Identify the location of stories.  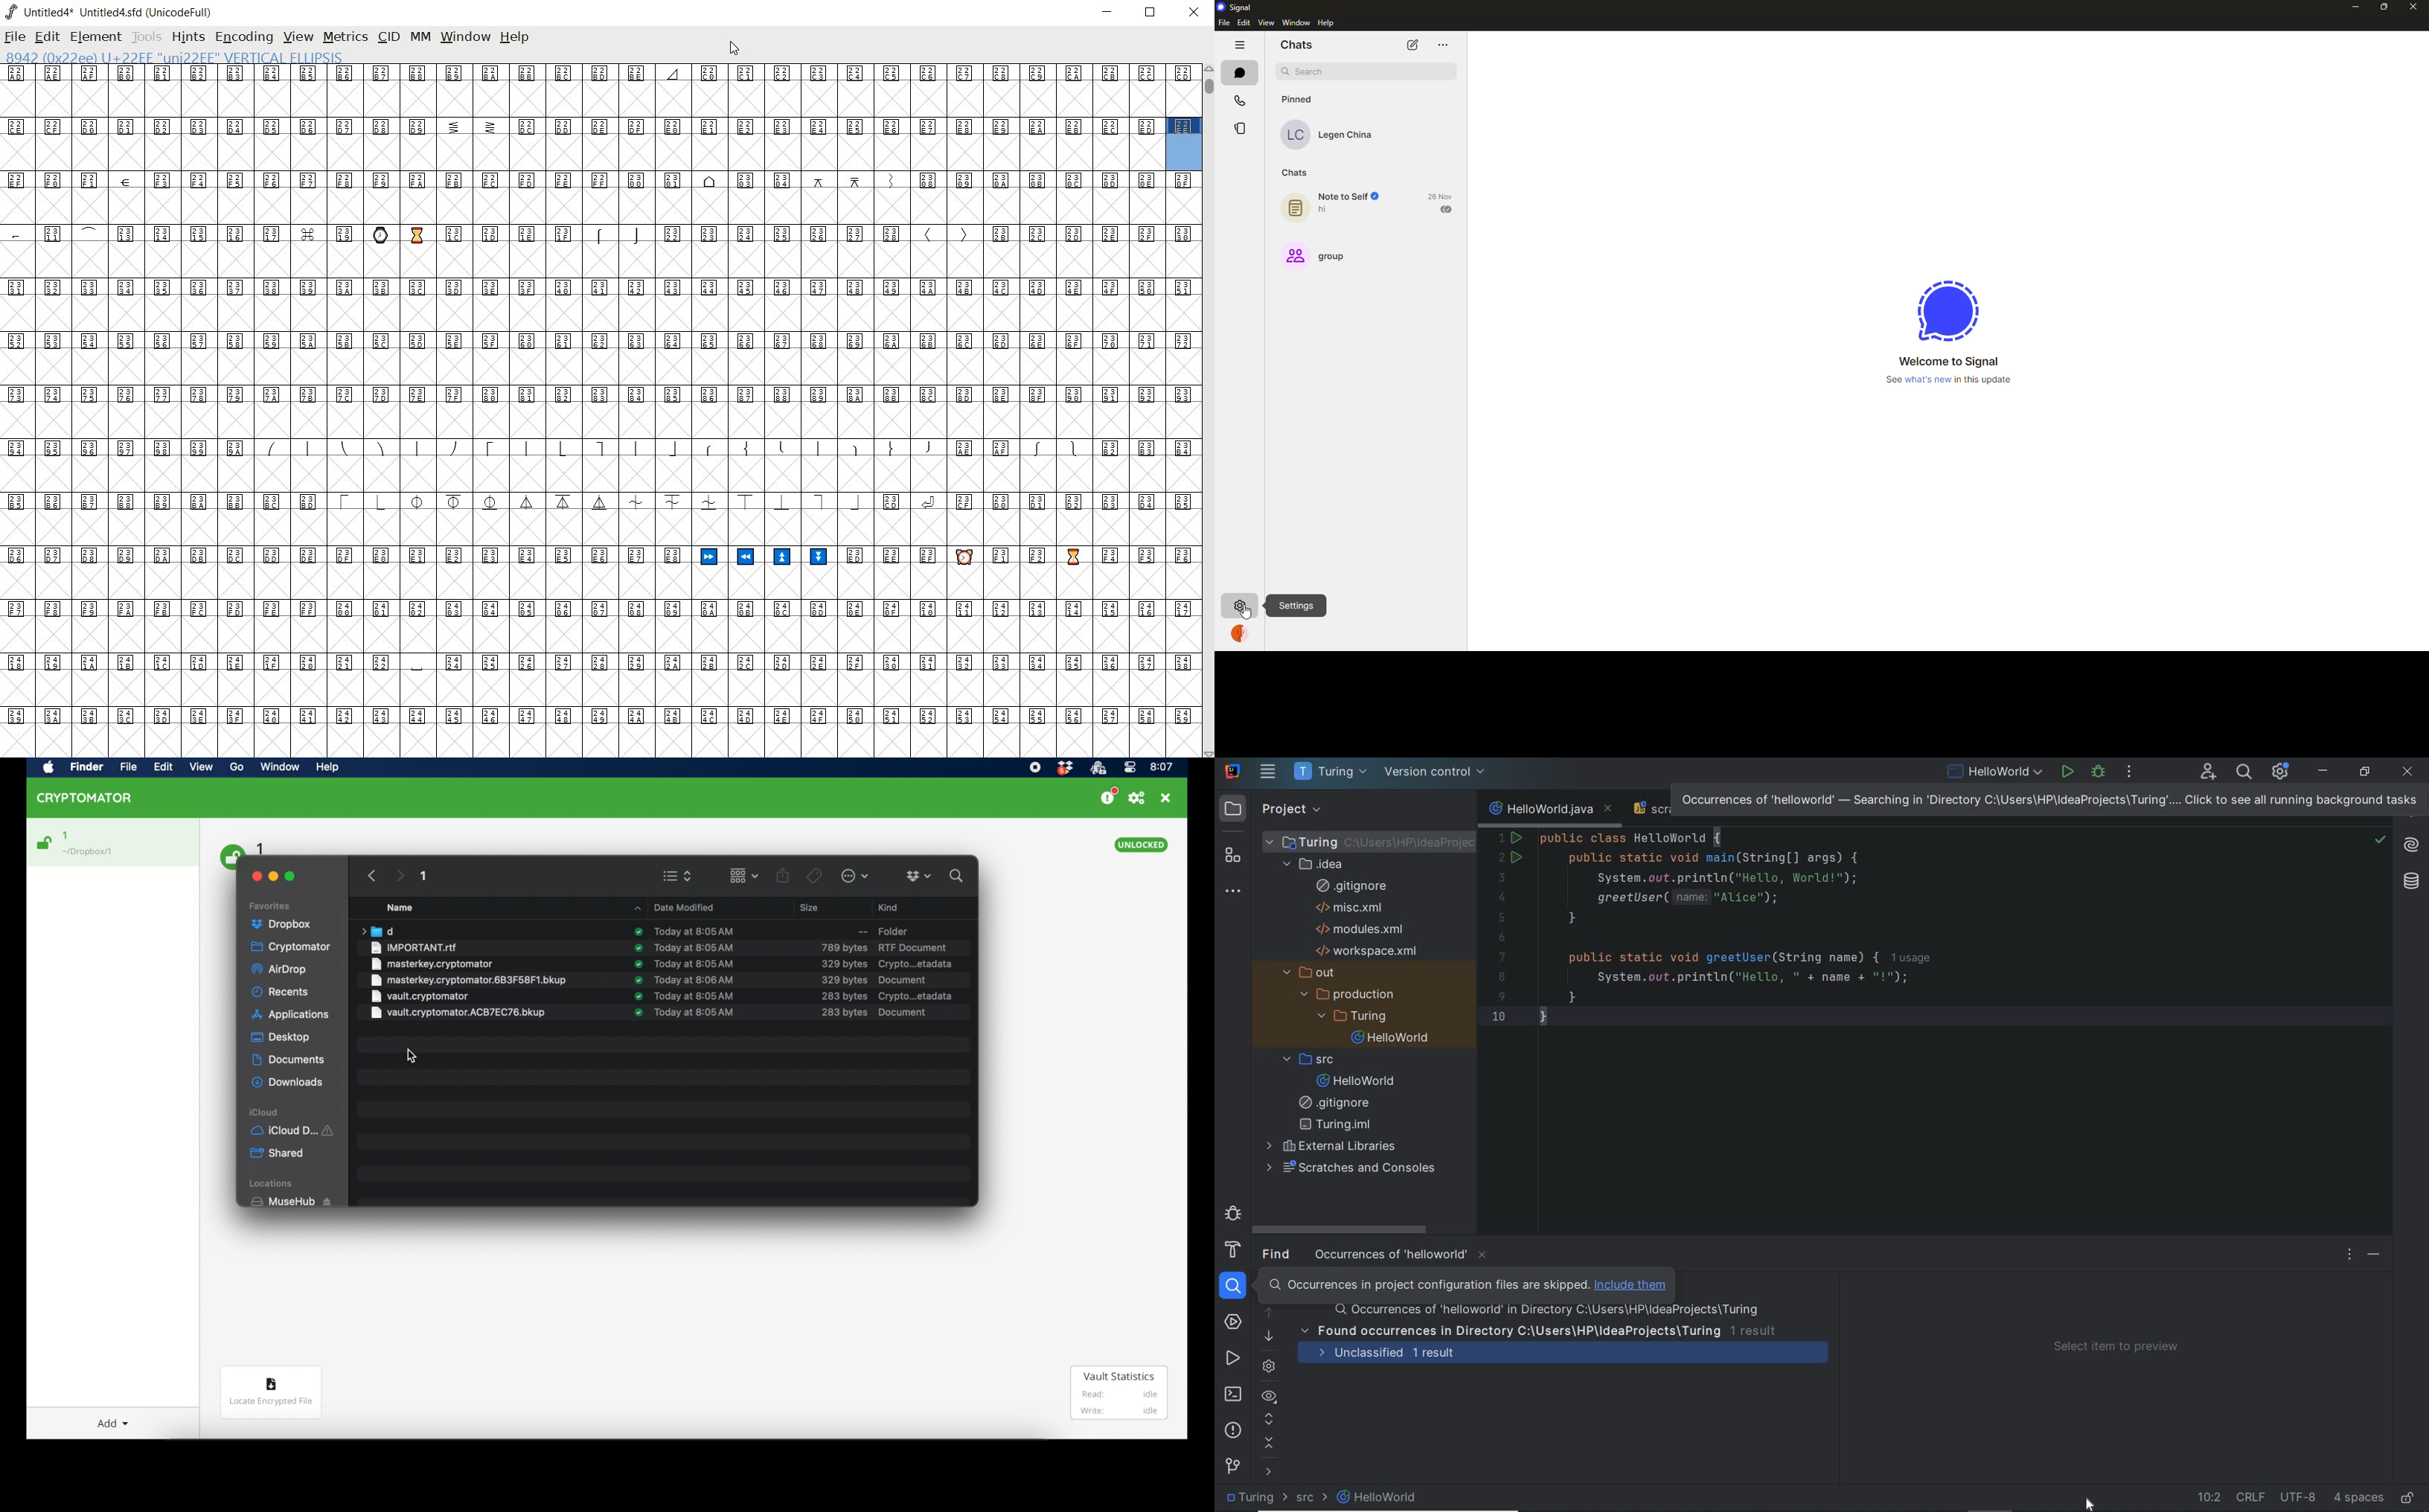
(1244, 128).